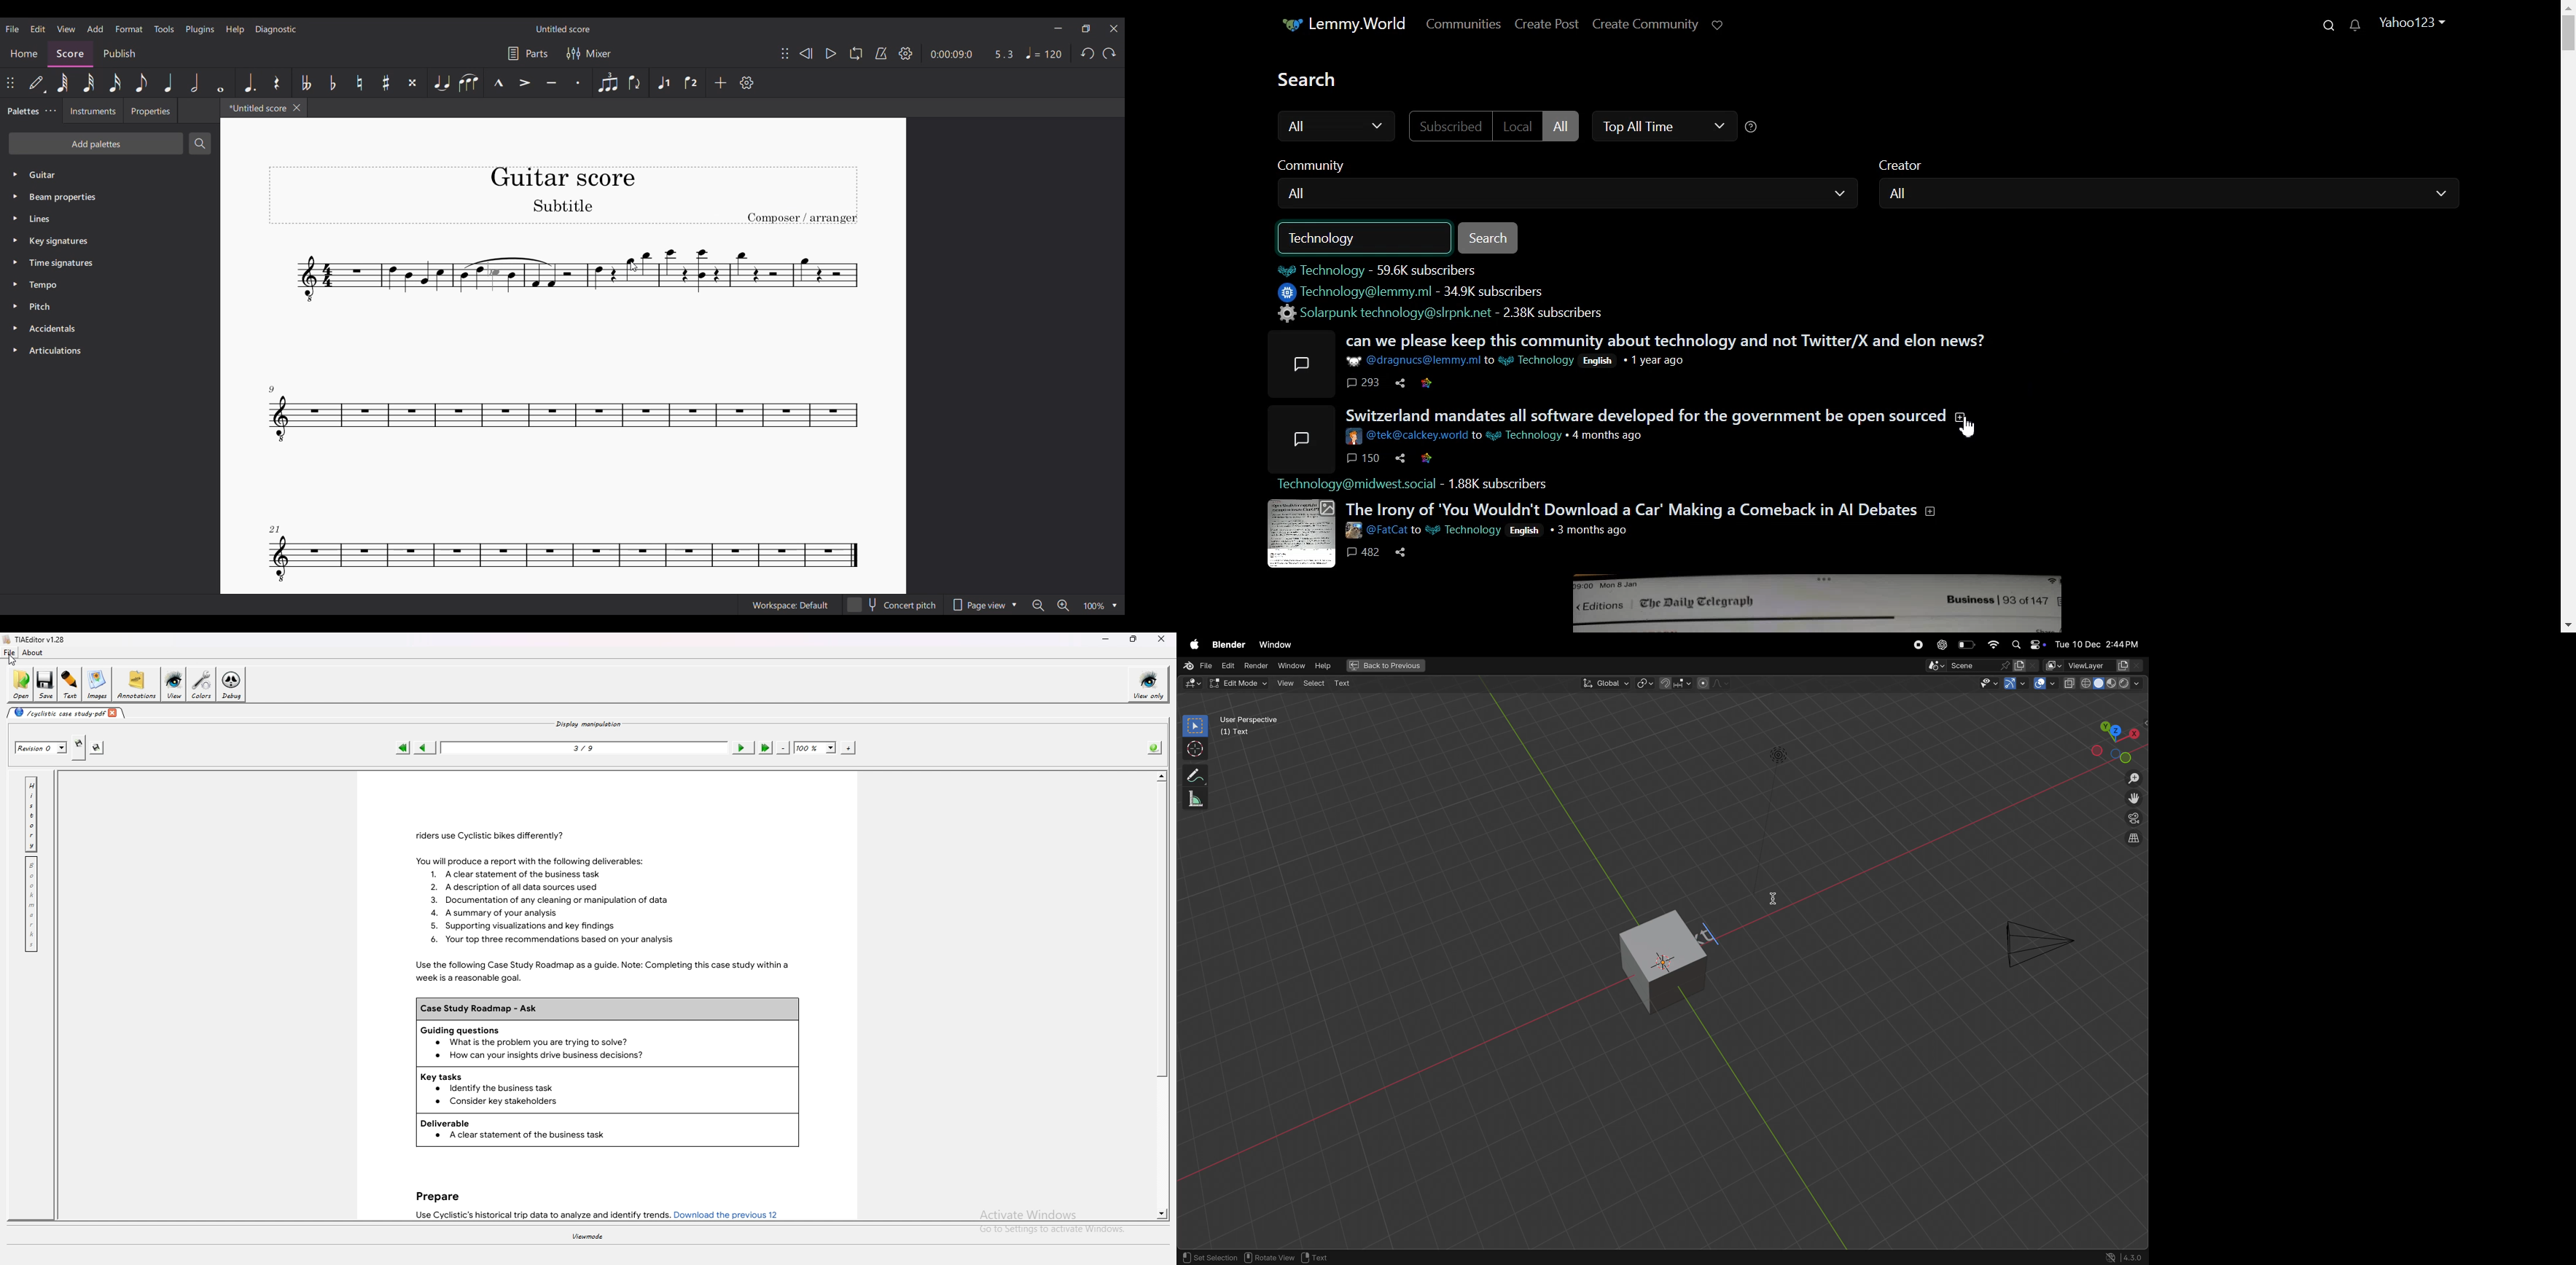 The height and width of the screenshot is (1288, 2576). What do you see at coordinates (37, 83) in the screenshot?
I see `Default` at bounding box center [37, 83].